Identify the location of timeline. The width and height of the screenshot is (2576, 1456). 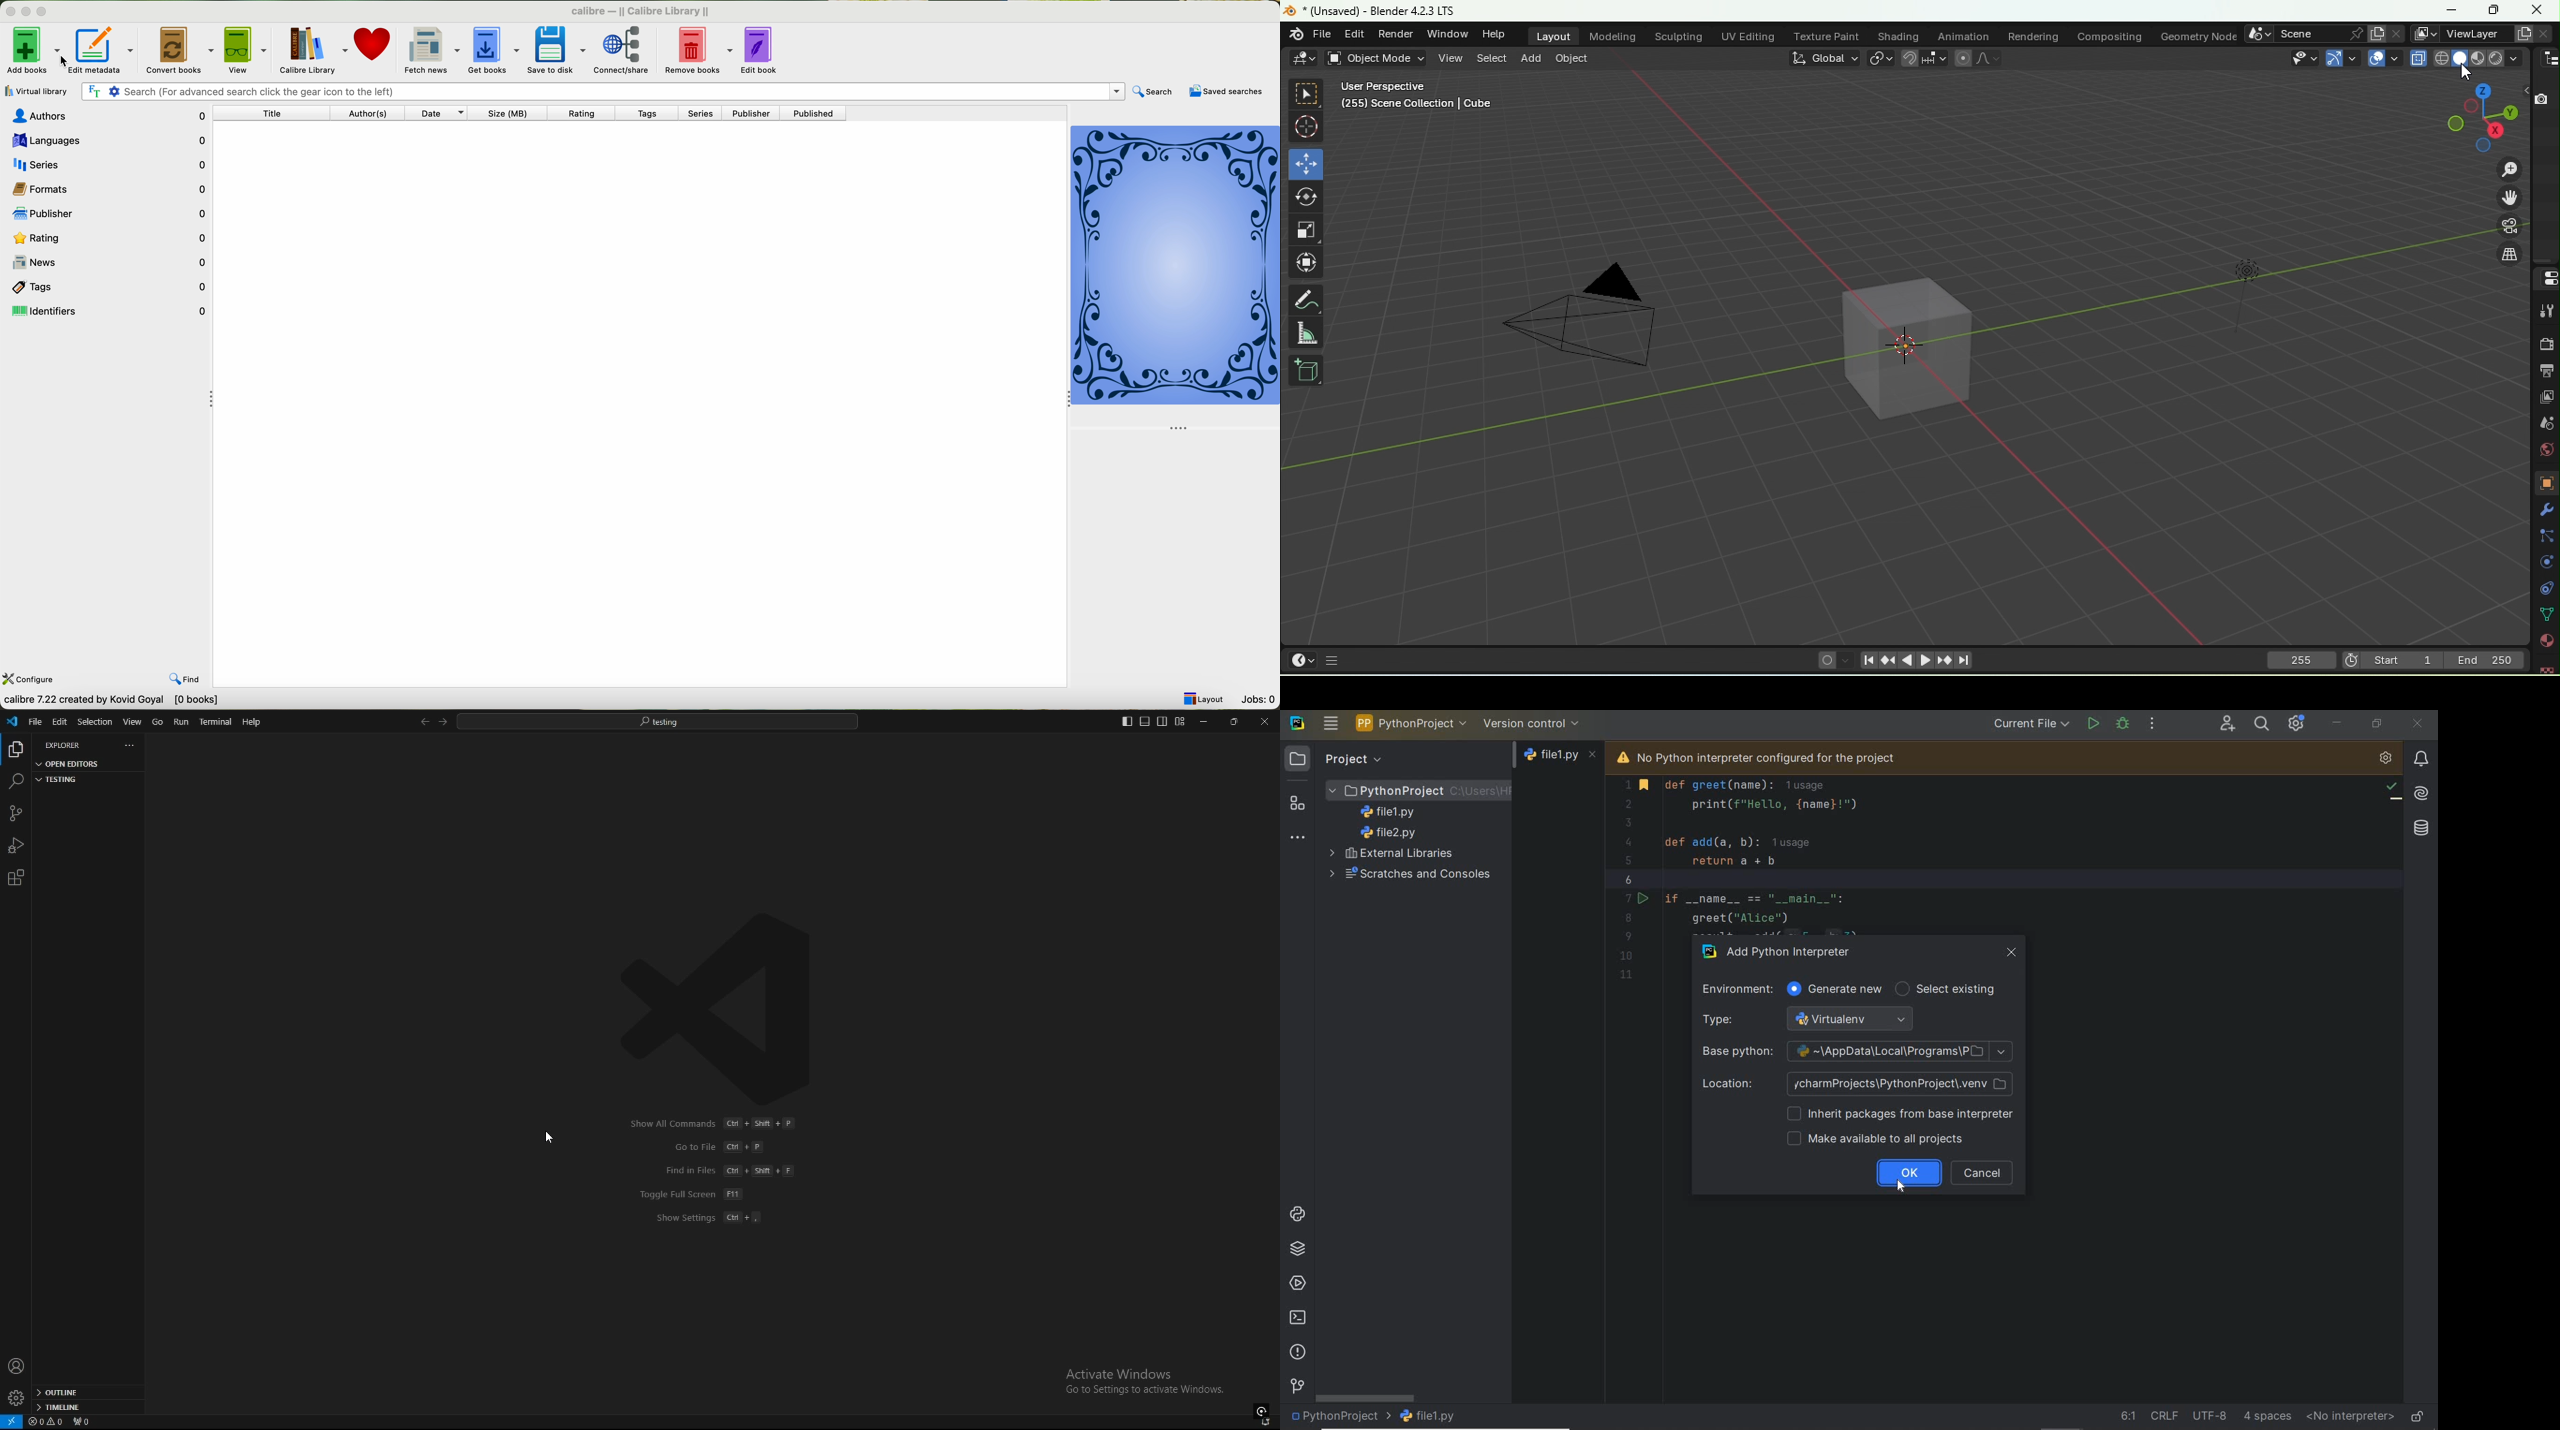
(88, 1409).